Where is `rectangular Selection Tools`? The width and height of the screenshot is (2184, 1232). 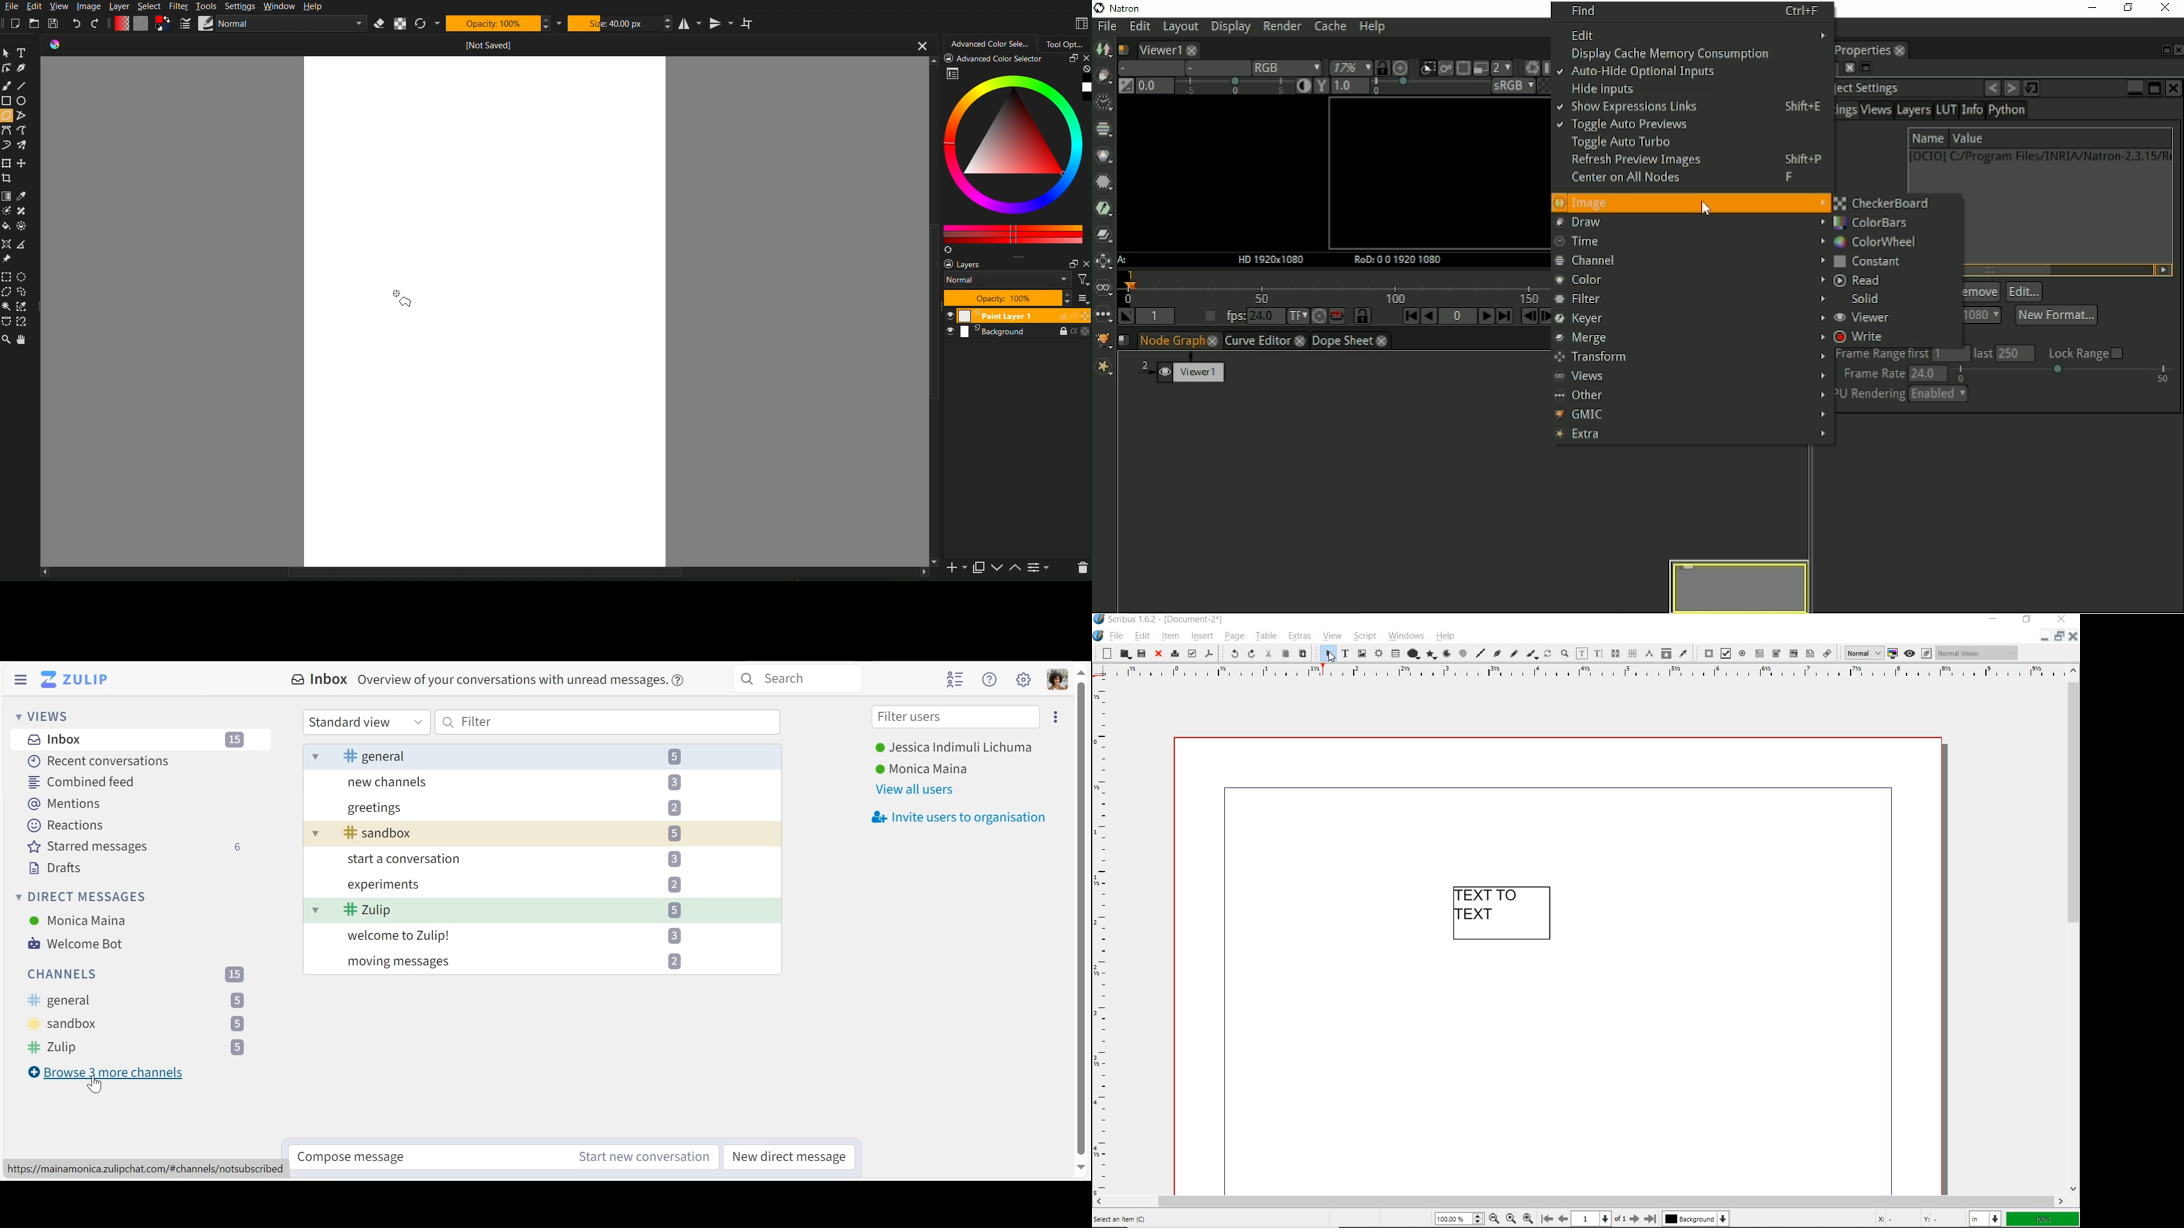 rectangular Selection Tools is located at coordinates (7, 276).